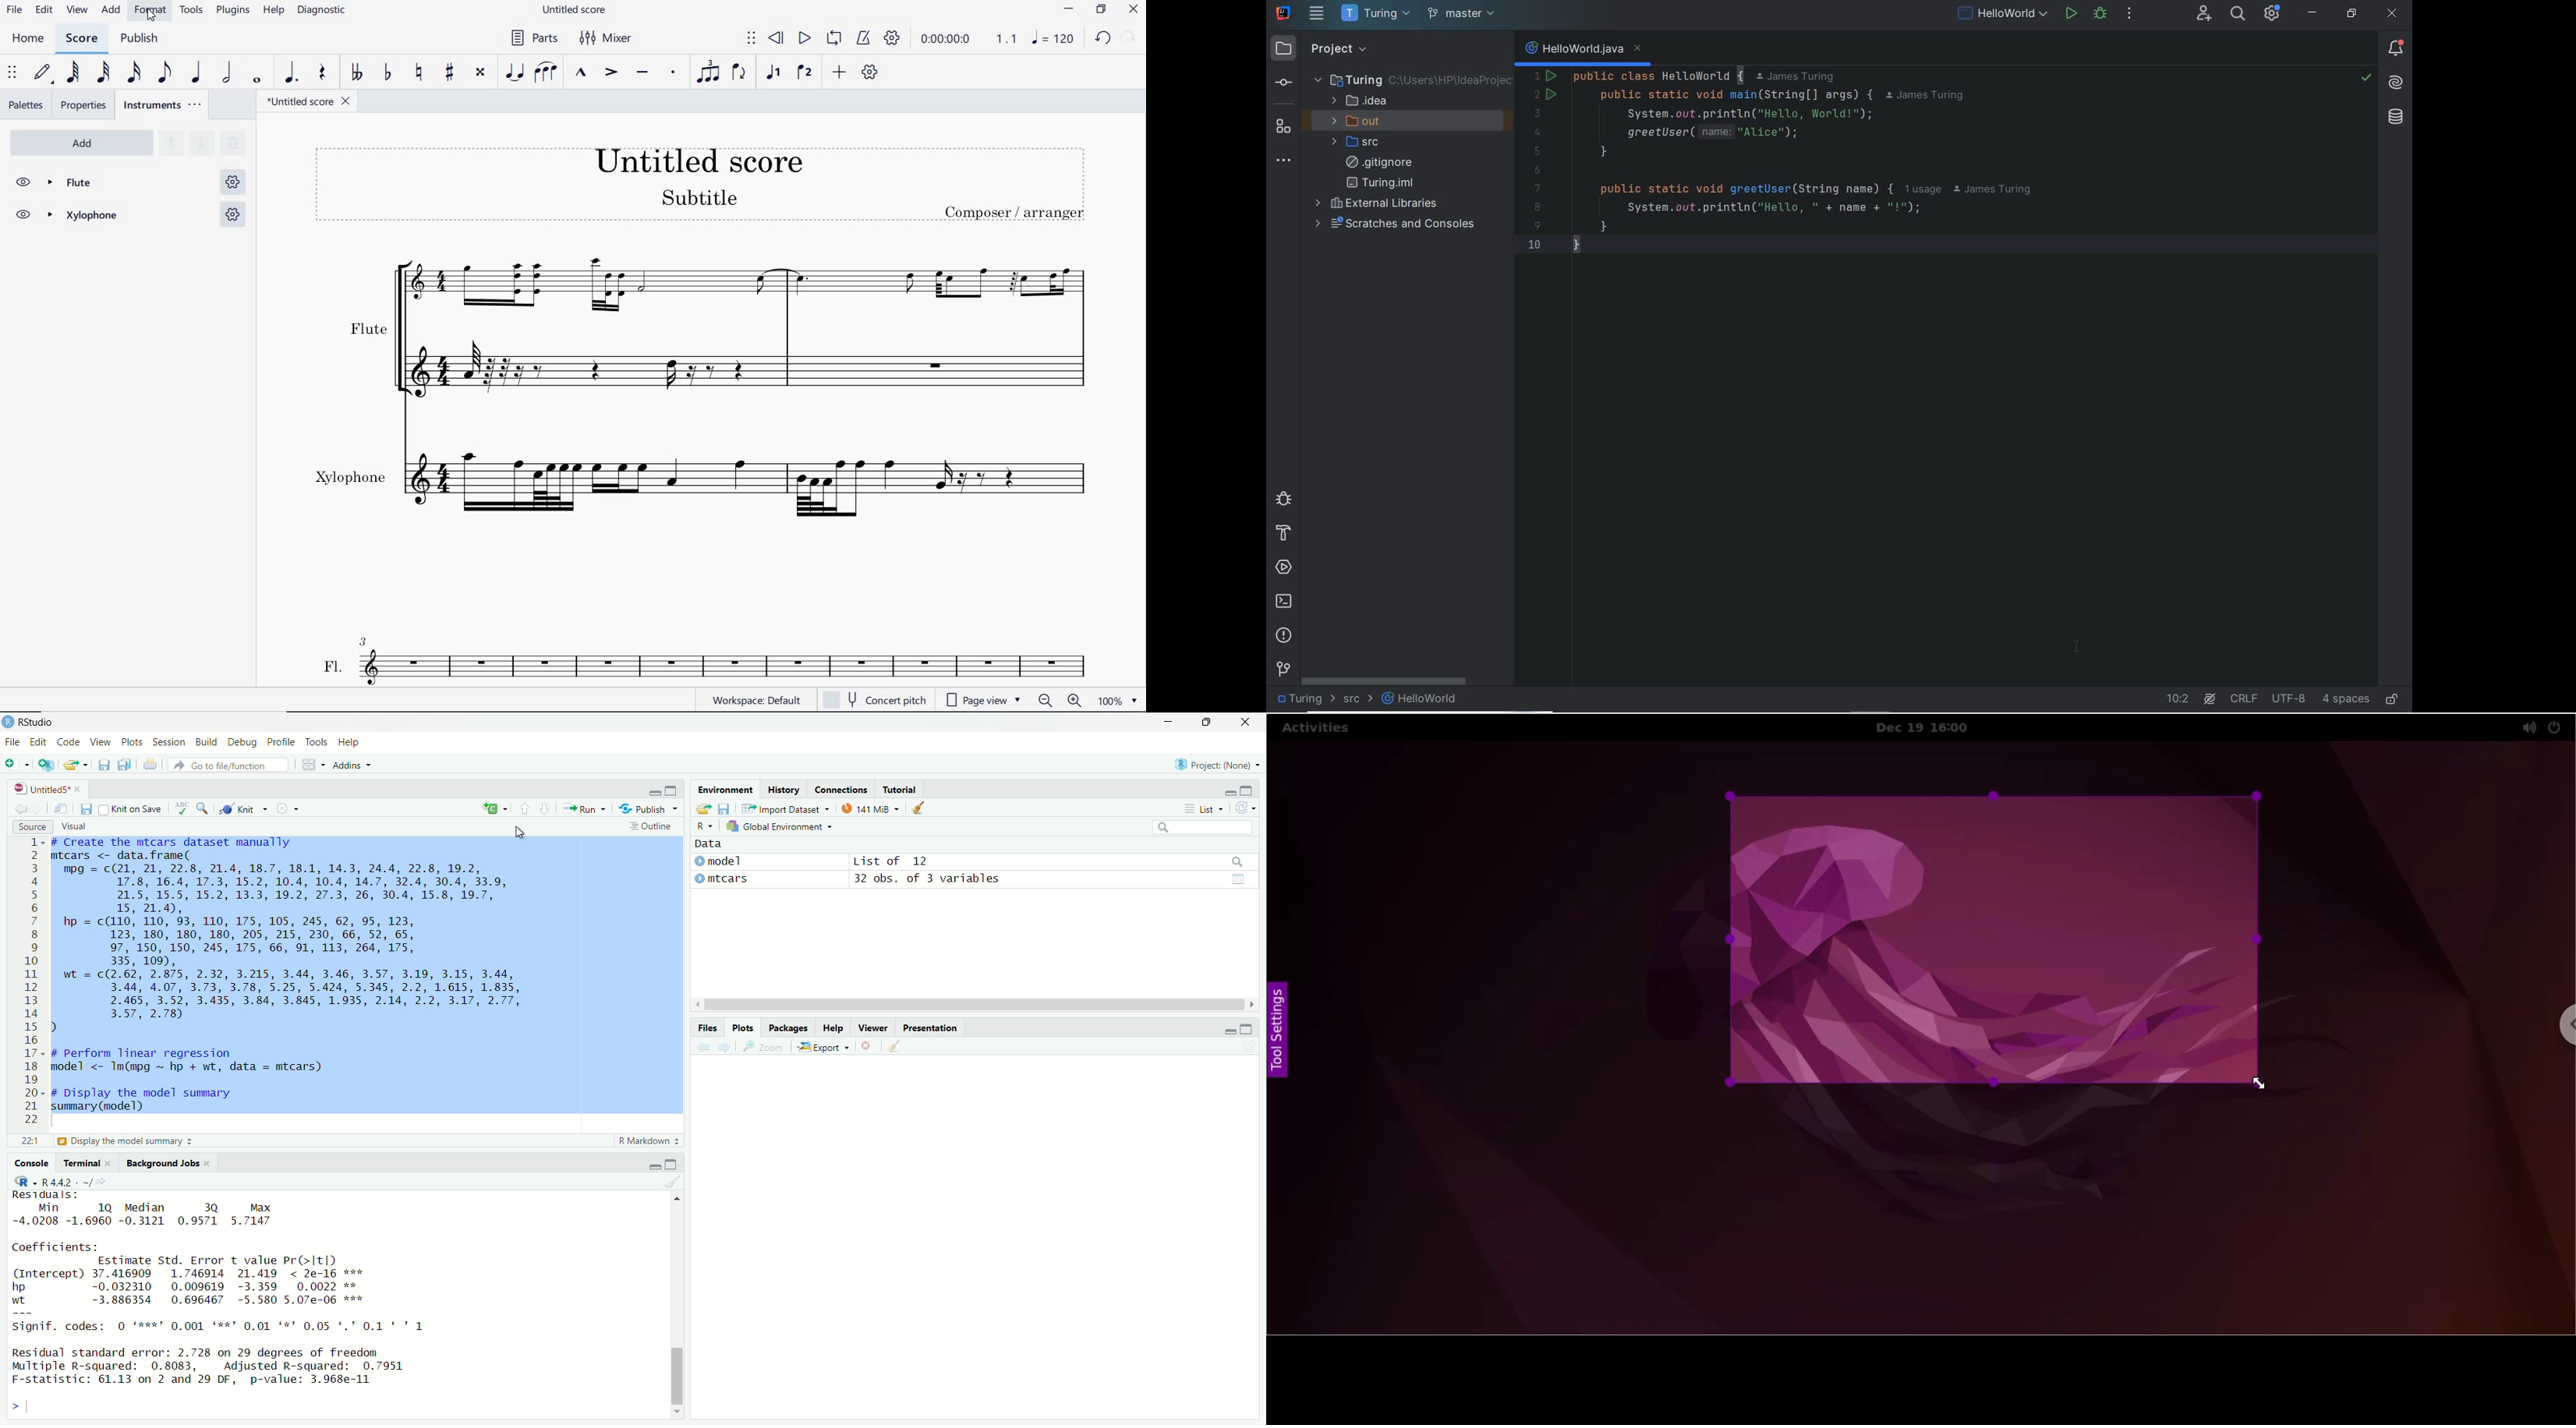 The width and height of the screenshot is (2576, 1428). I want to click on clear all objects, so click(925, 808).